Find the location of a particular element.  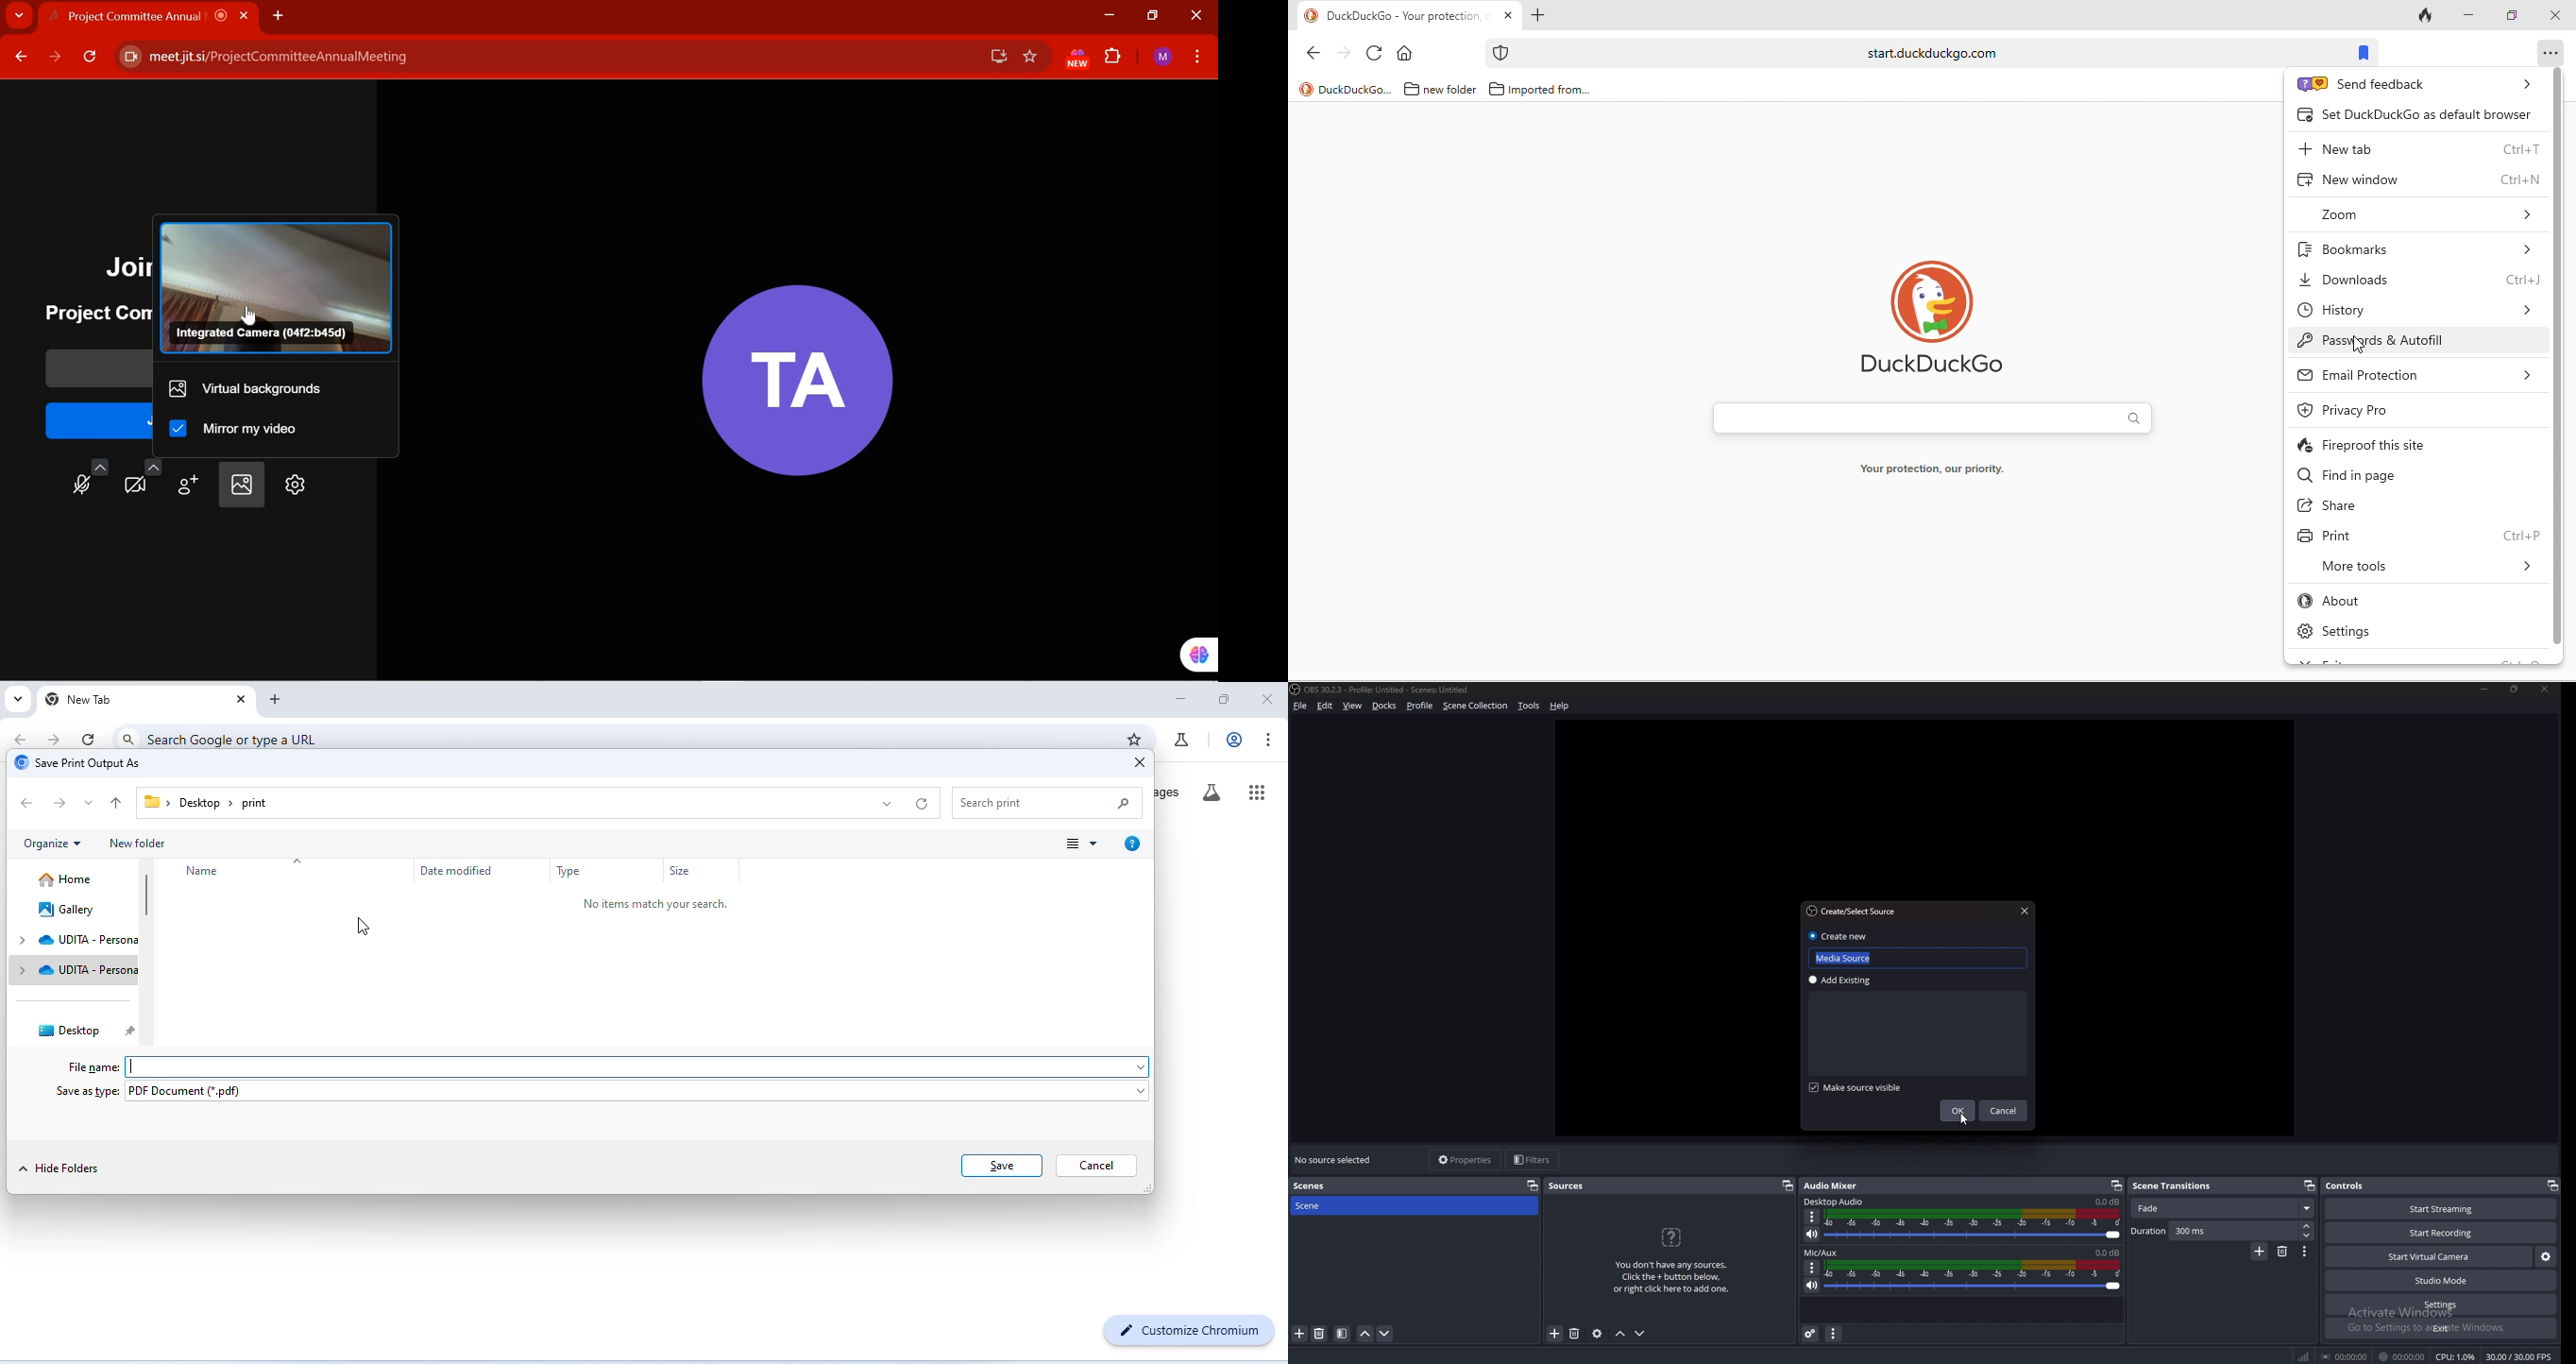

go back is located at coordinates (24, 739).